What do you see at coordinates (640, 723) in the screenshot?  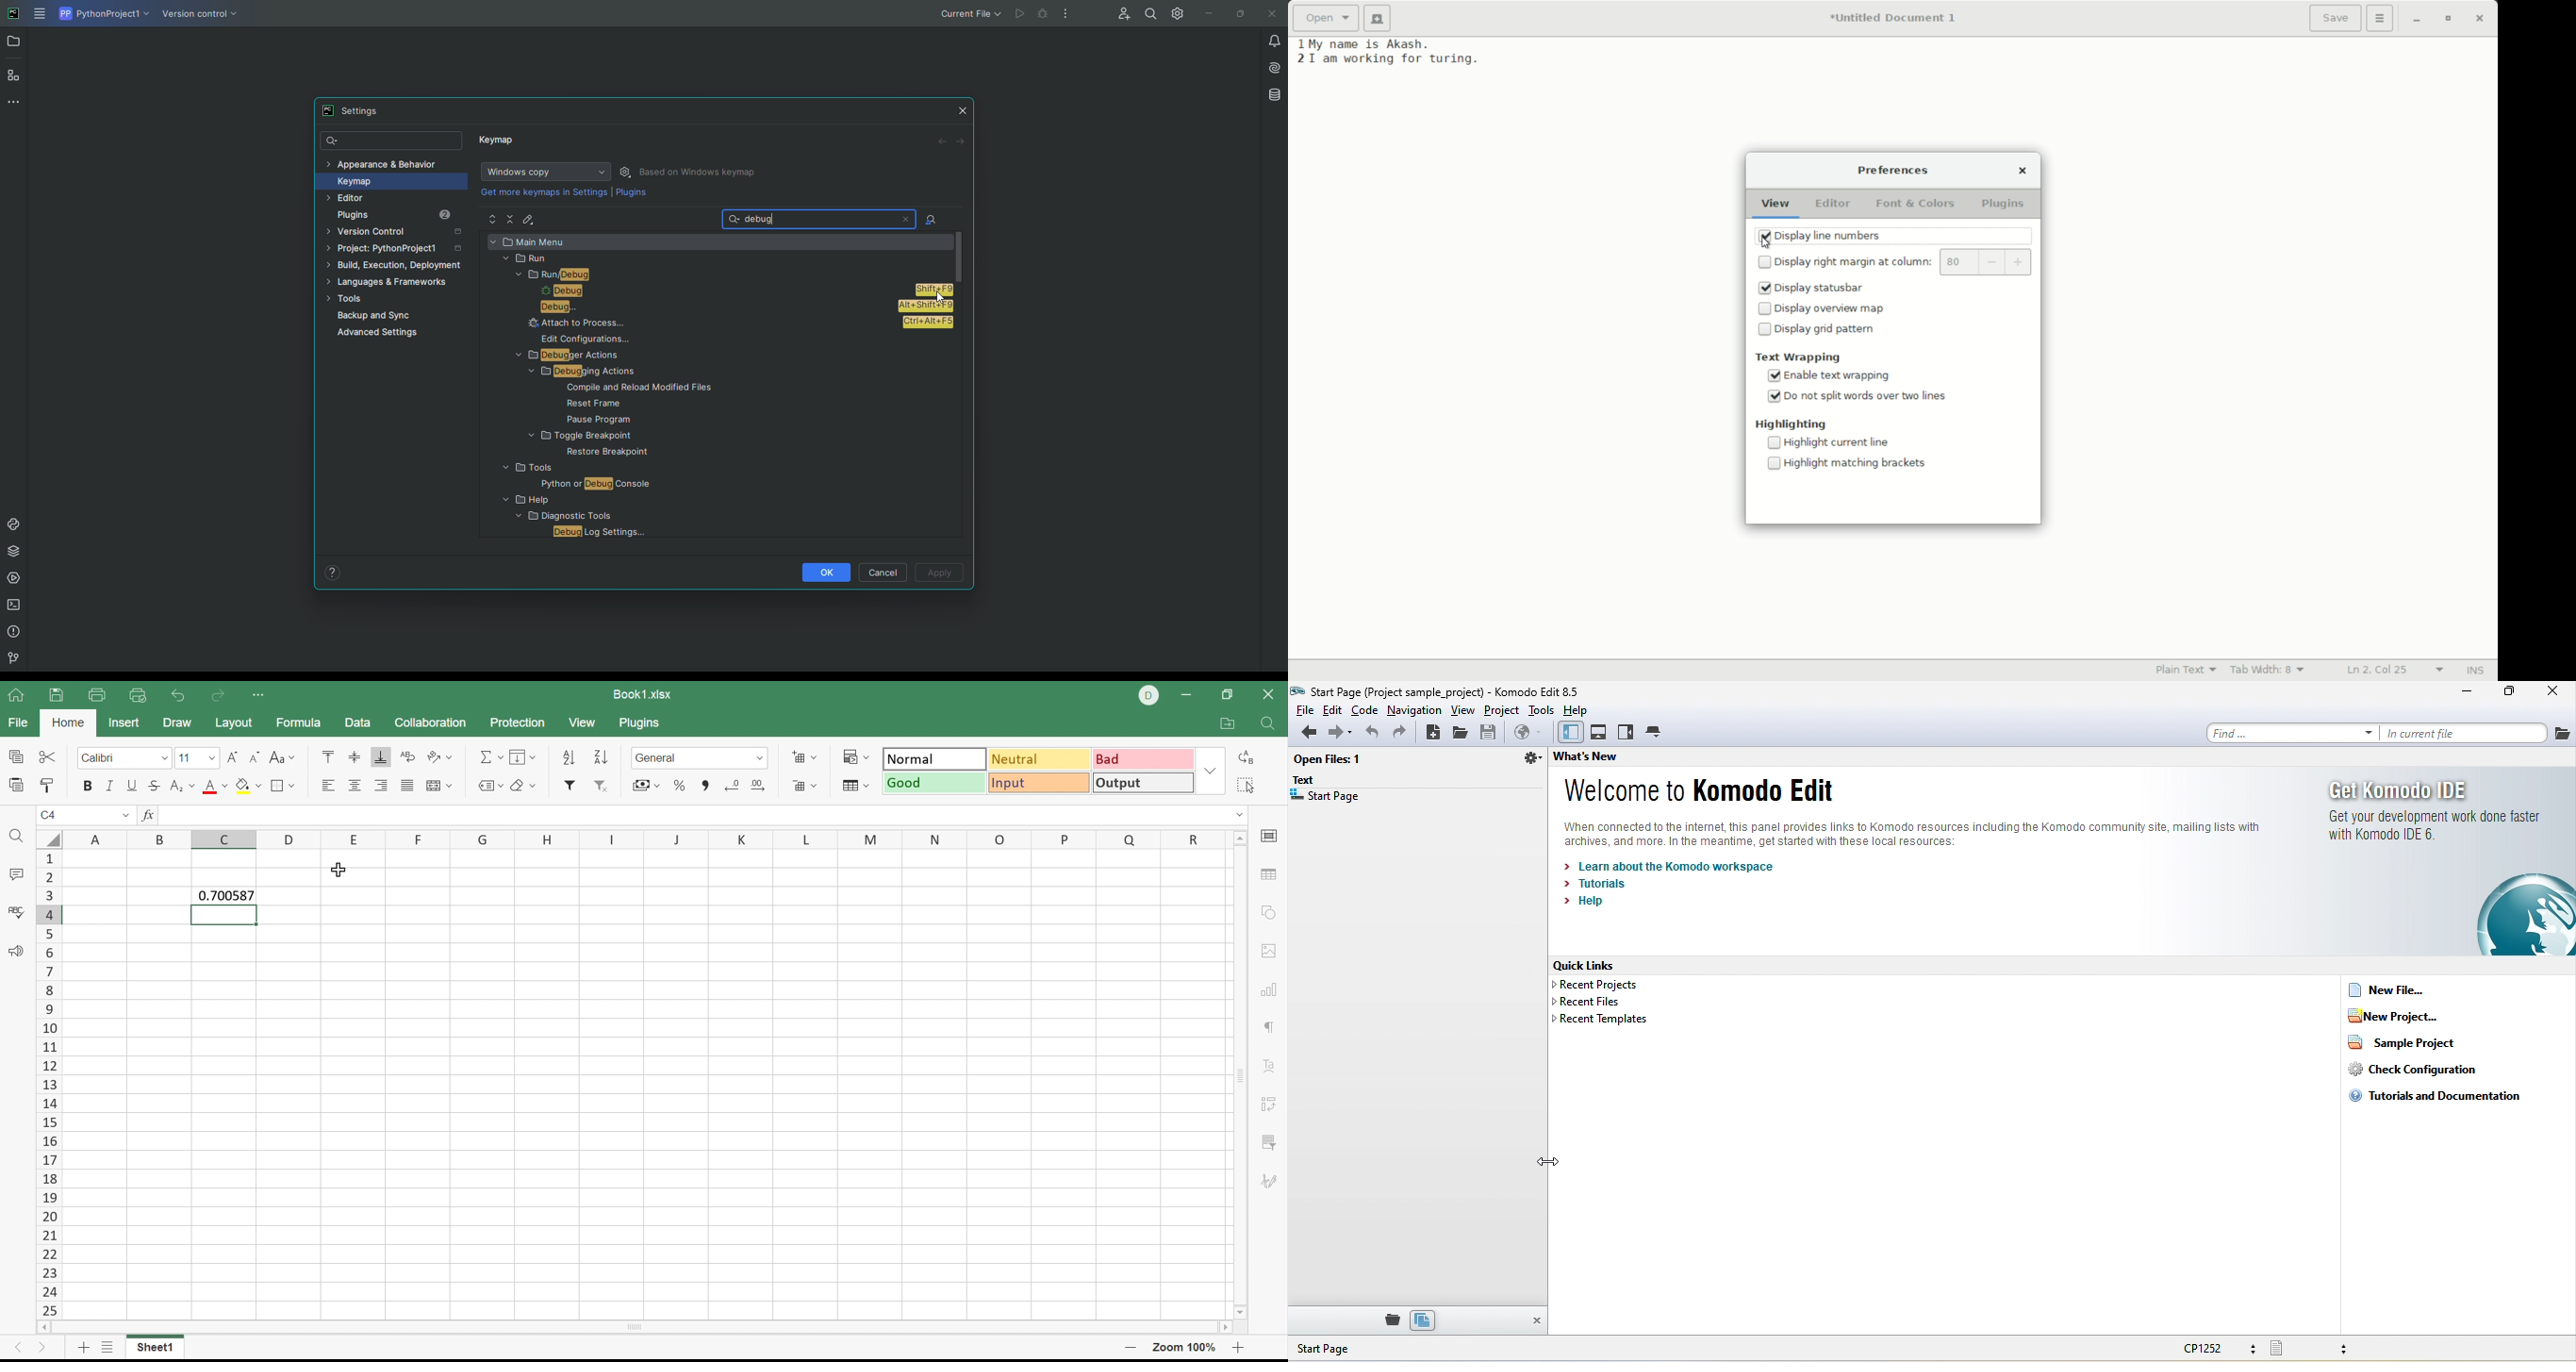 I see `Plugins` at bounding box center [640, 723].